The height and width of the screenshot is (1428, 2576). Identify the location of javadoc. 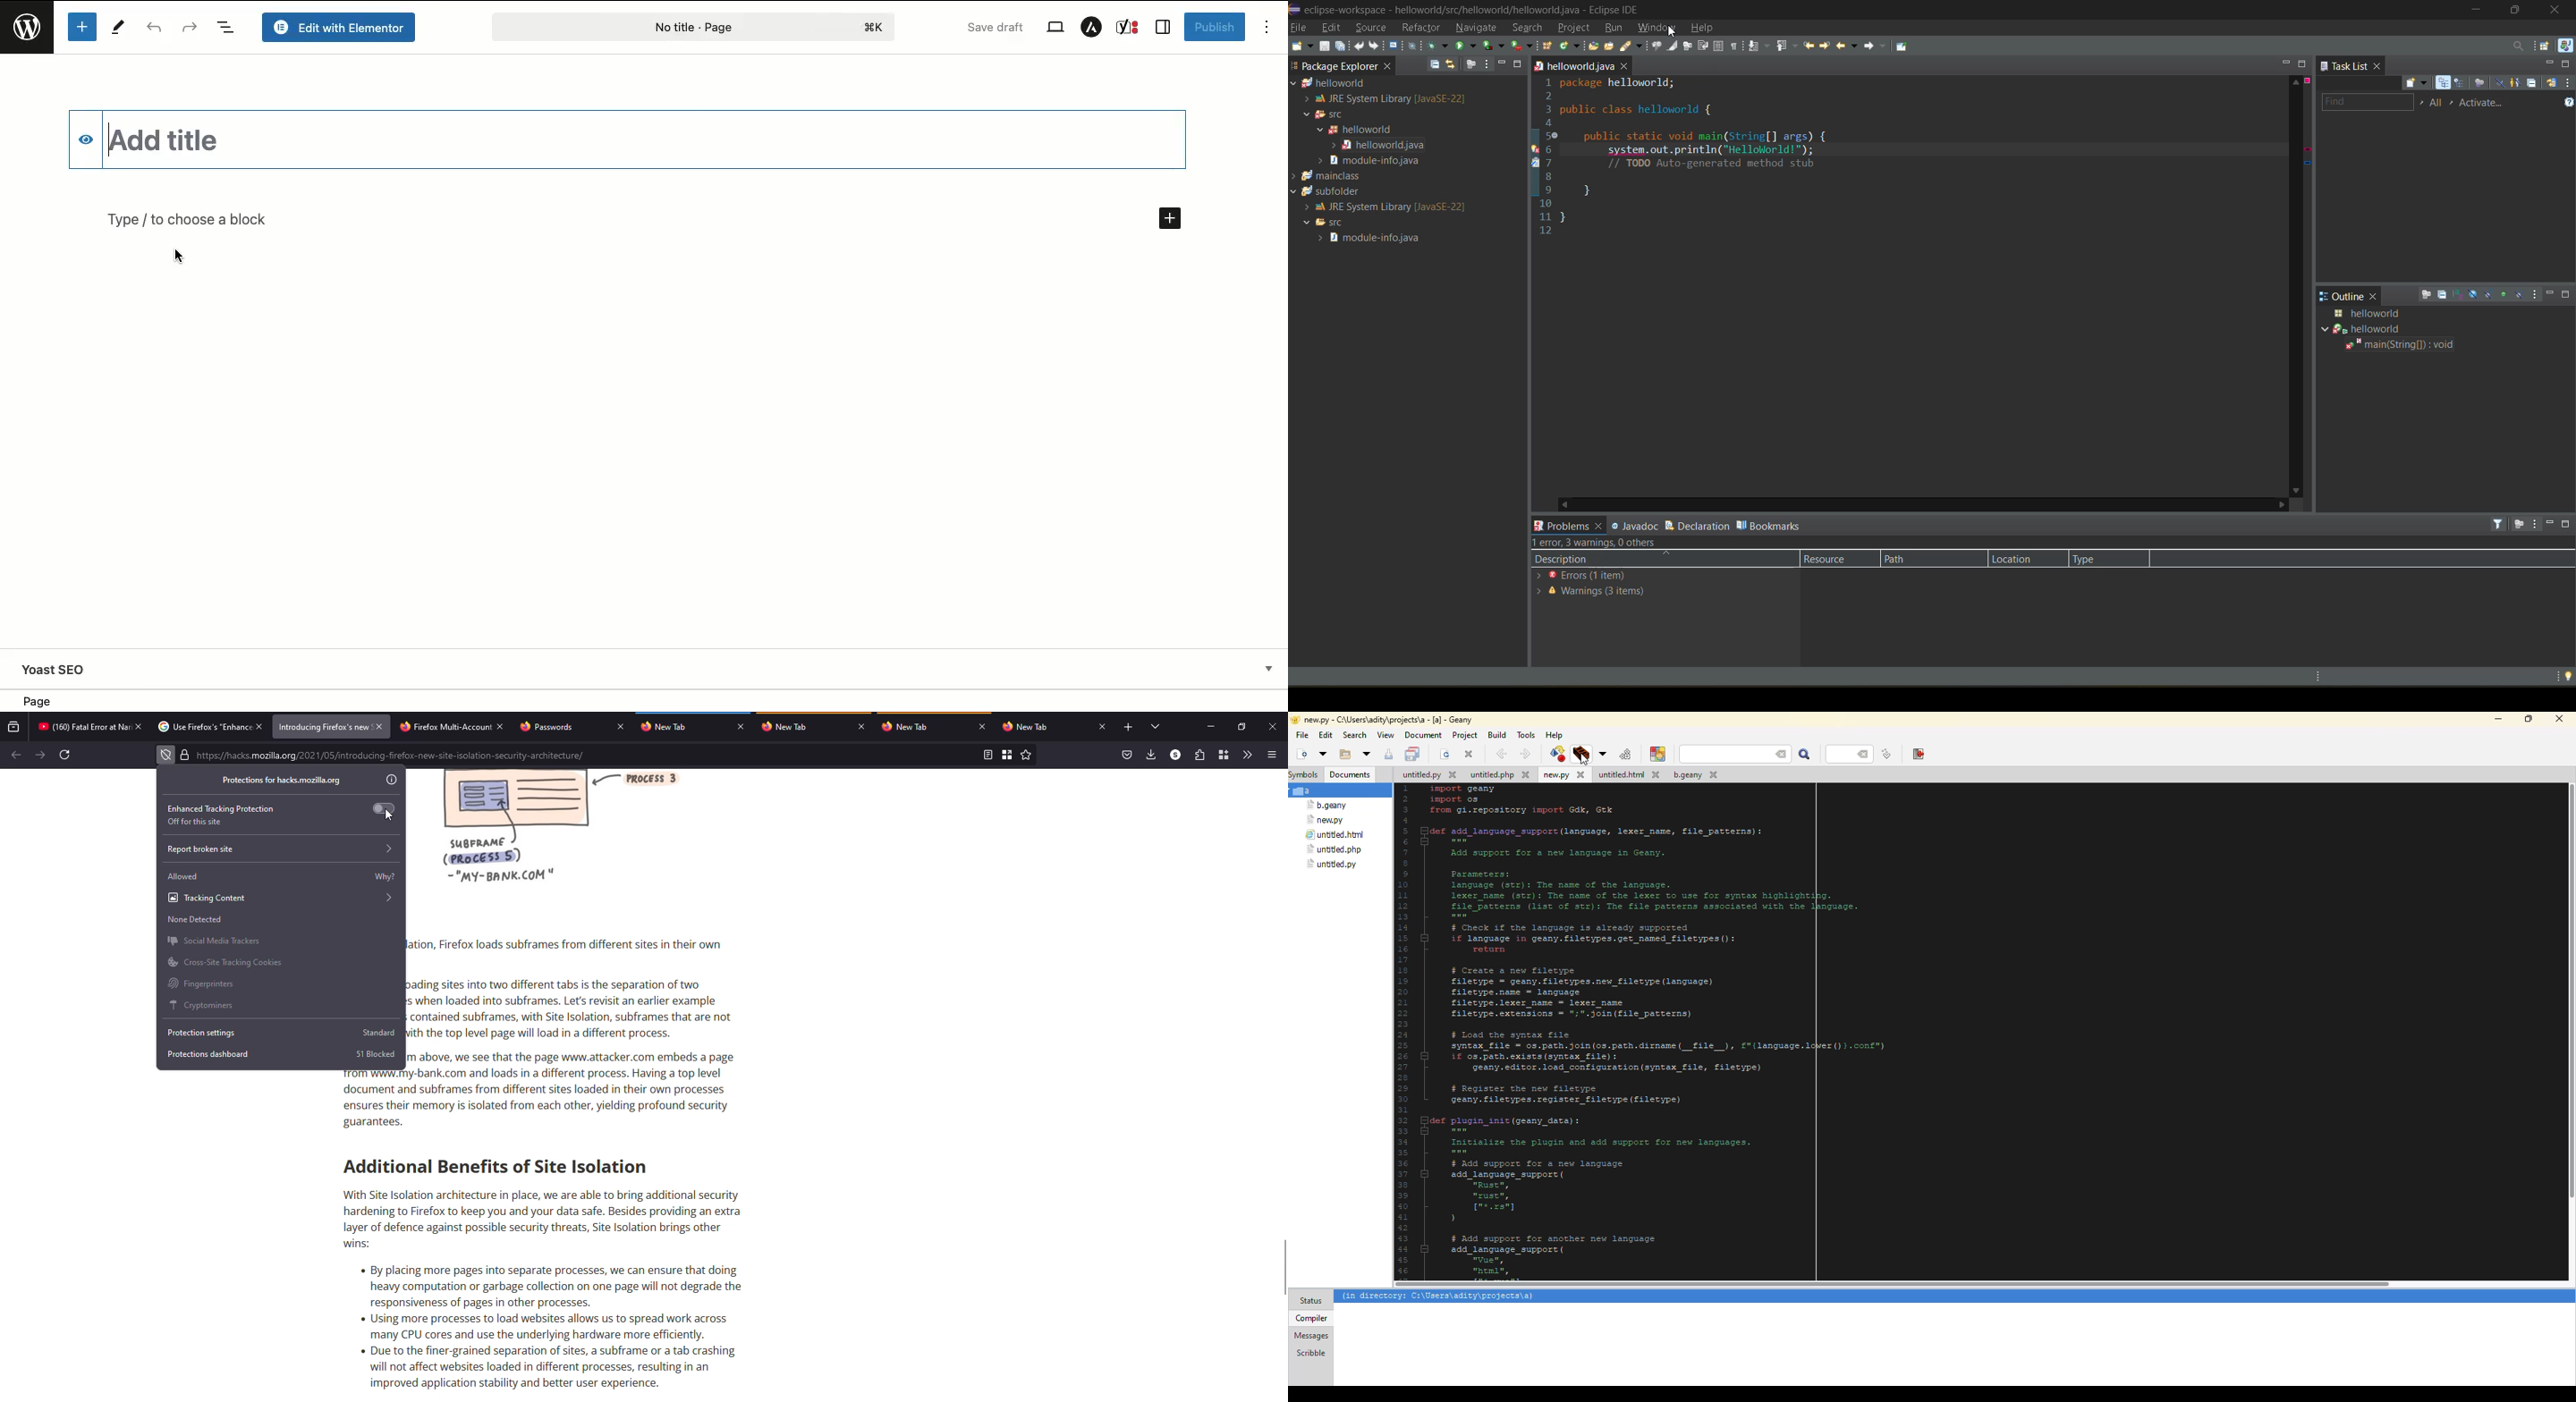
(1635, 526).